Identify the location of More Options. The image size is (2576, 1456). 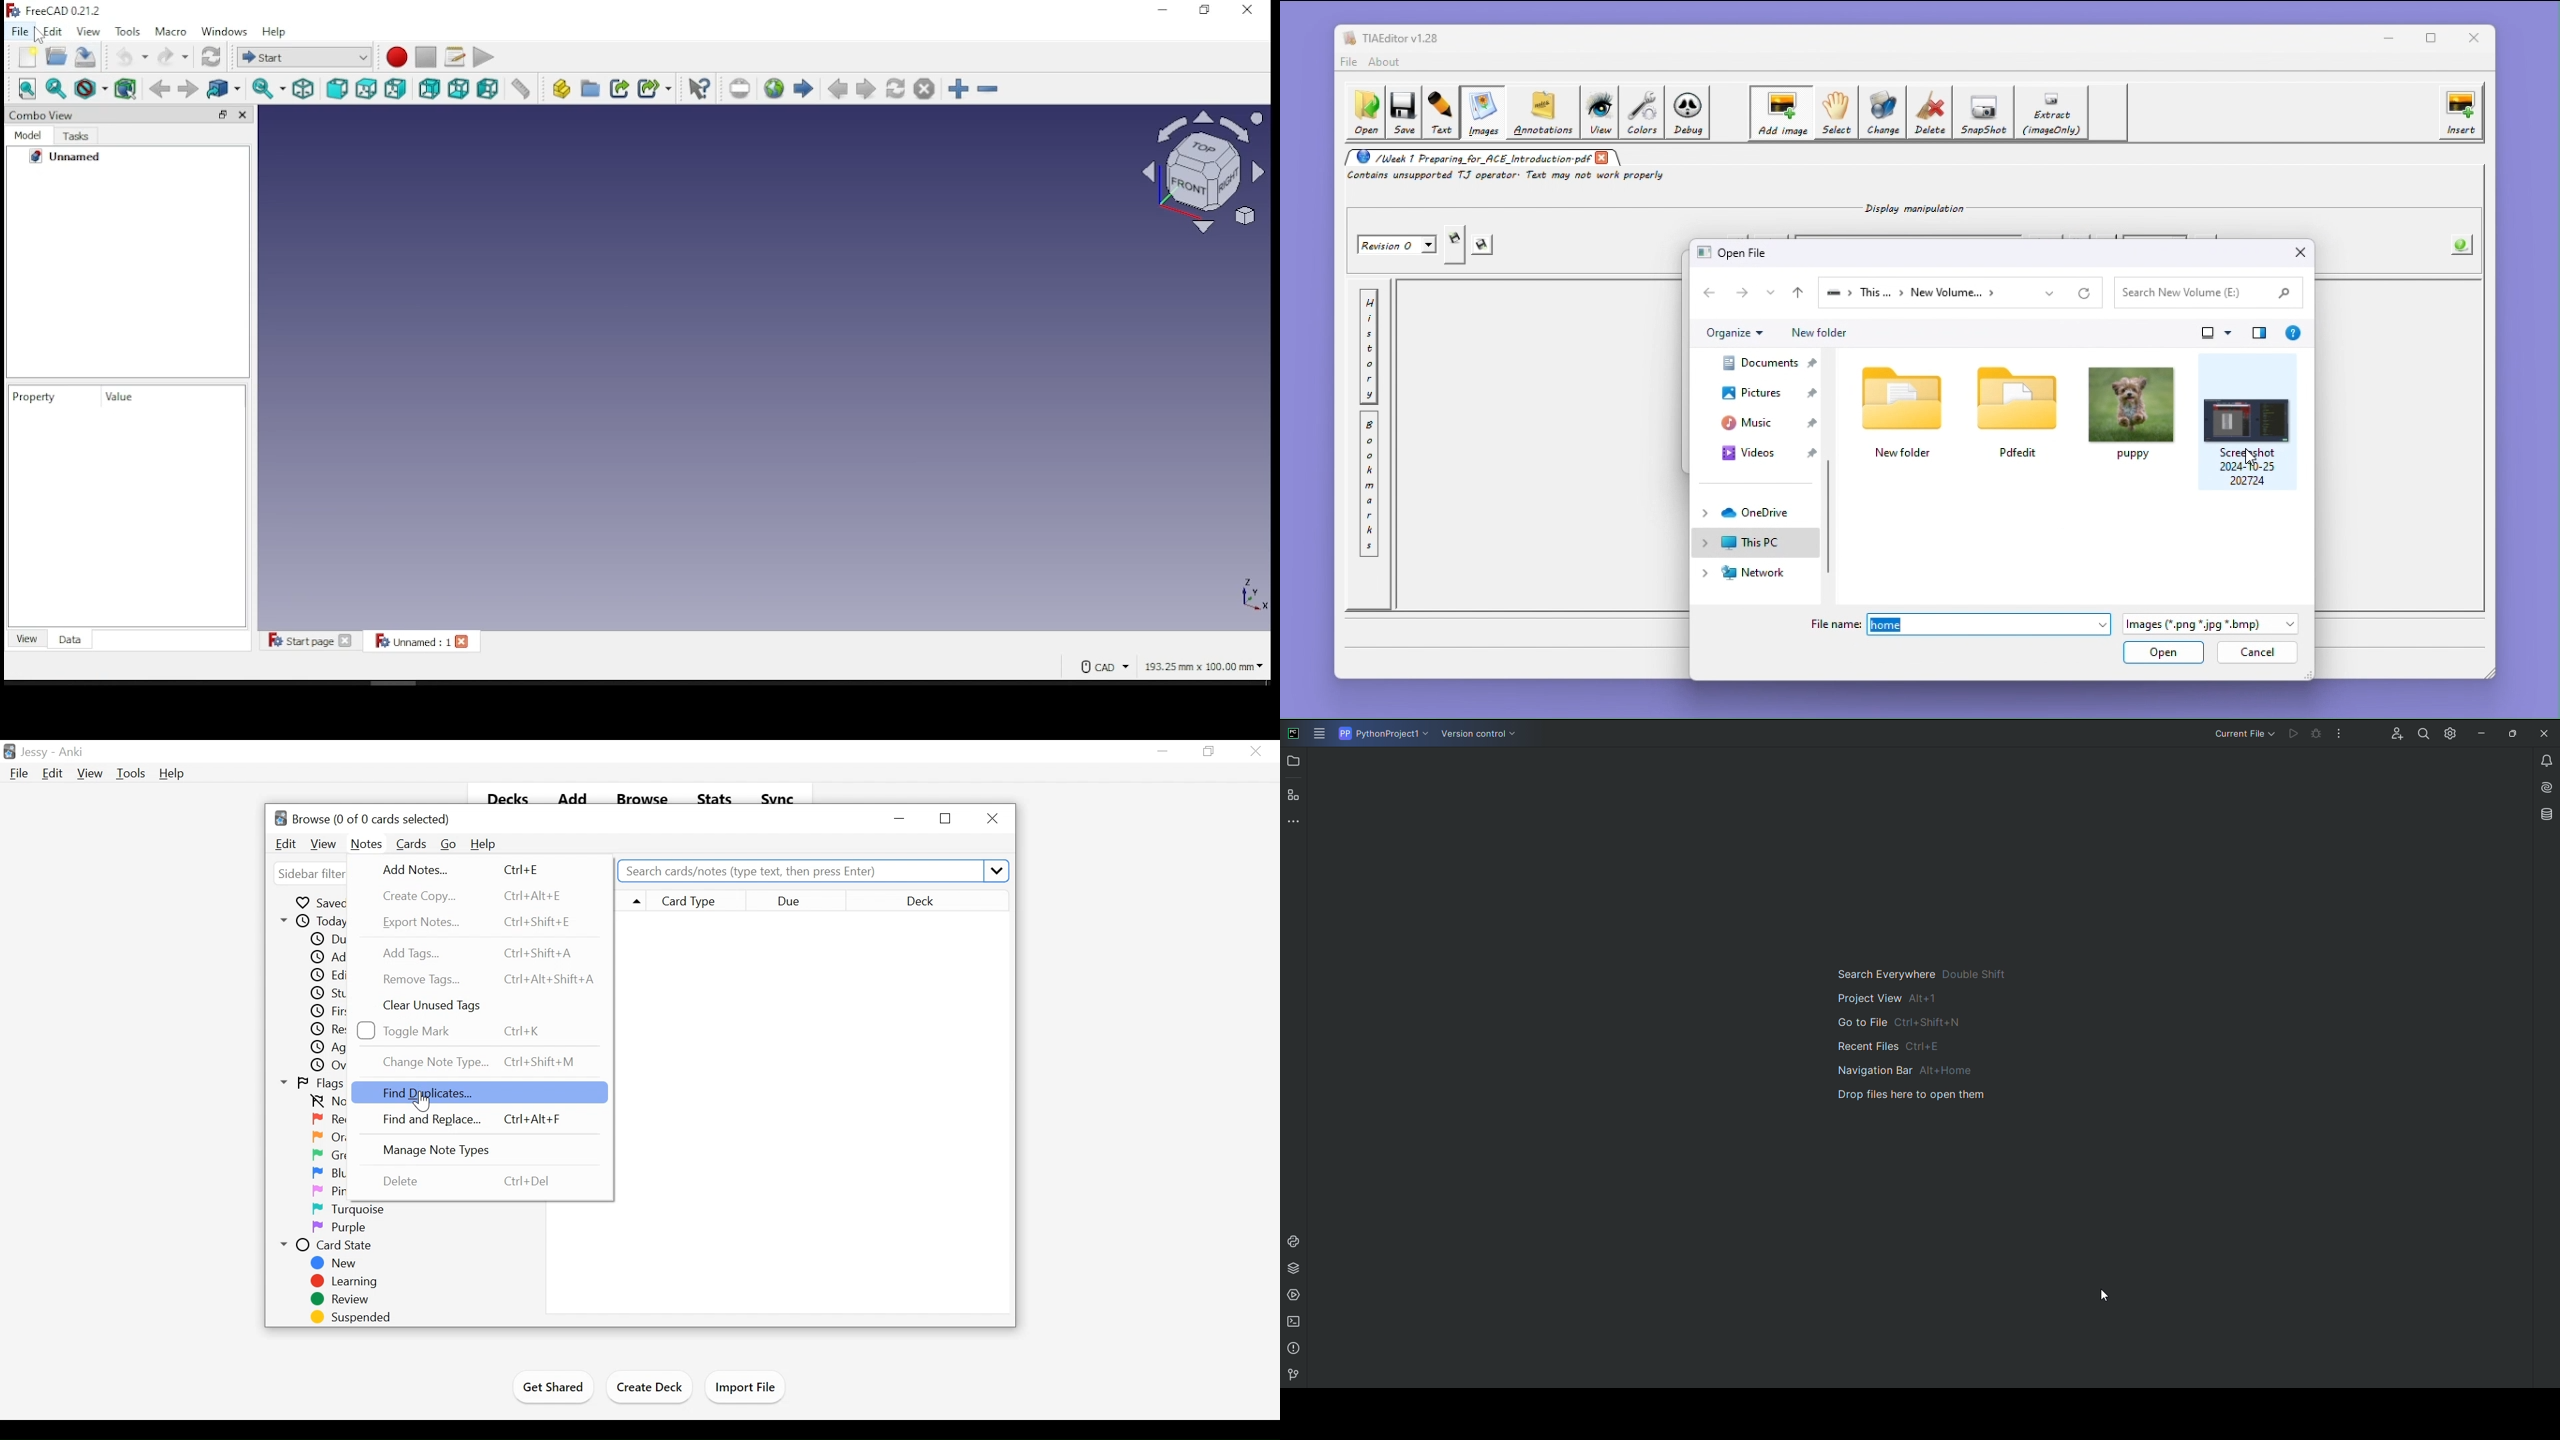
(2342, 737).